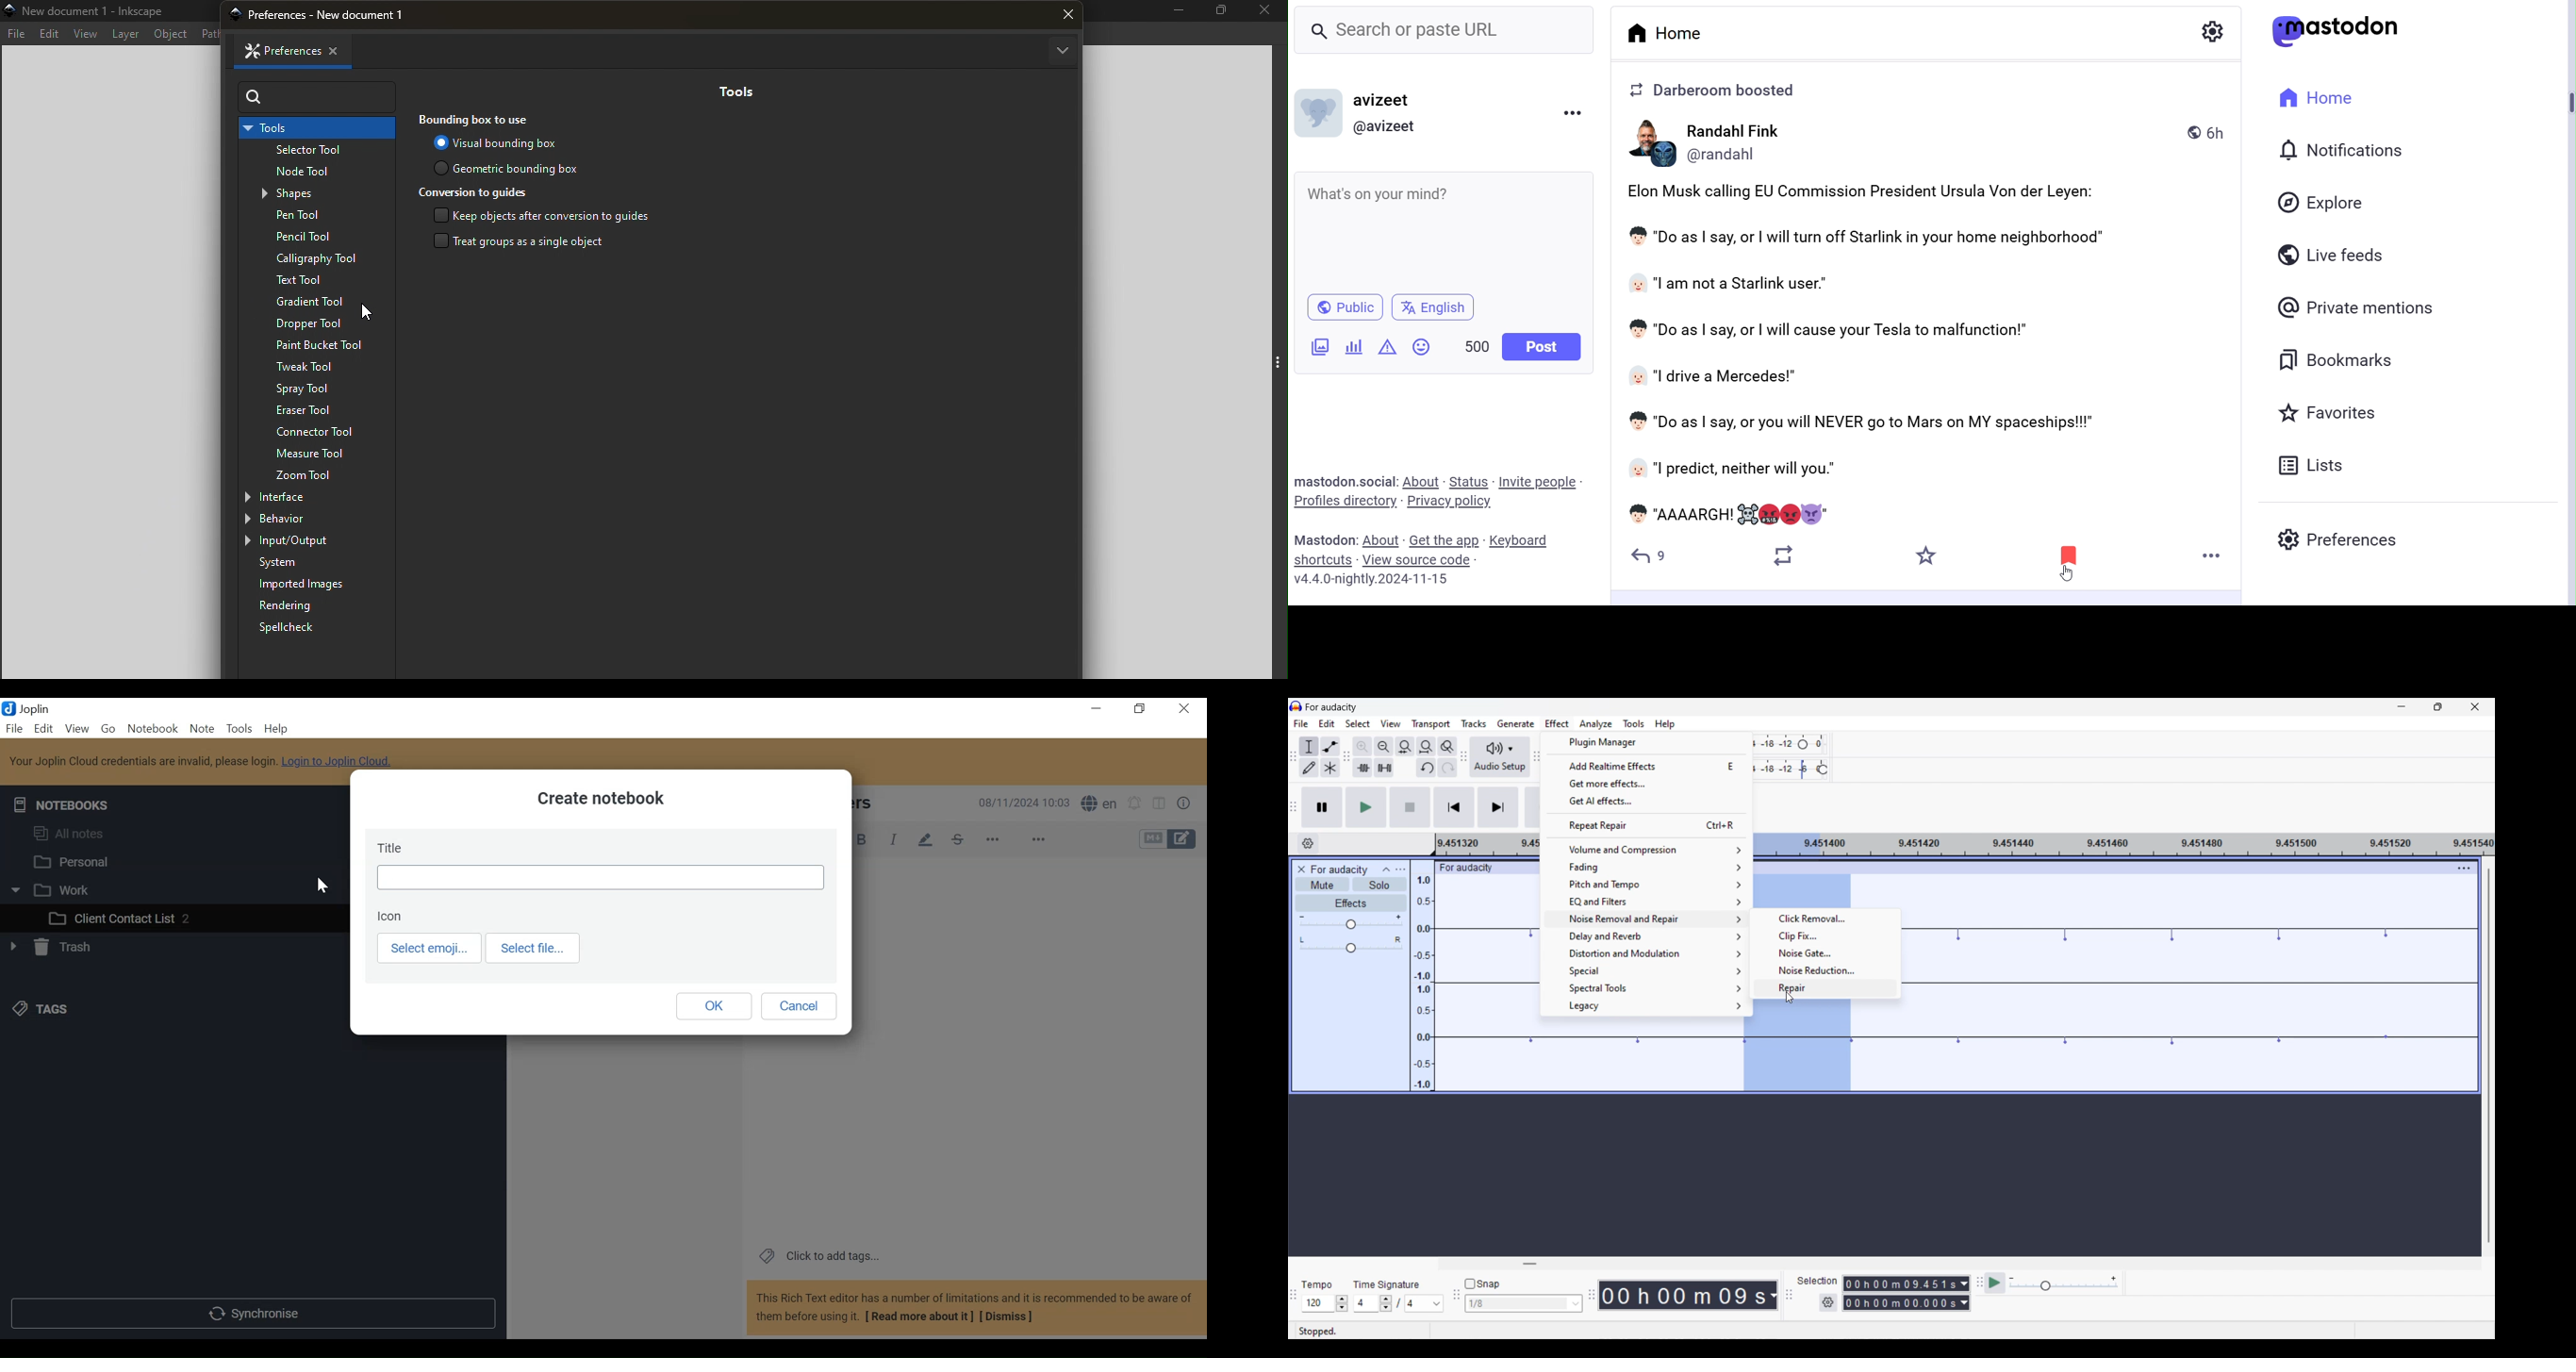 This screenshot has width=2576, height=1372. What do you see at coordinates (896, 838) in the screenshot?
I see `Italics` at bounding box center [896, 838].